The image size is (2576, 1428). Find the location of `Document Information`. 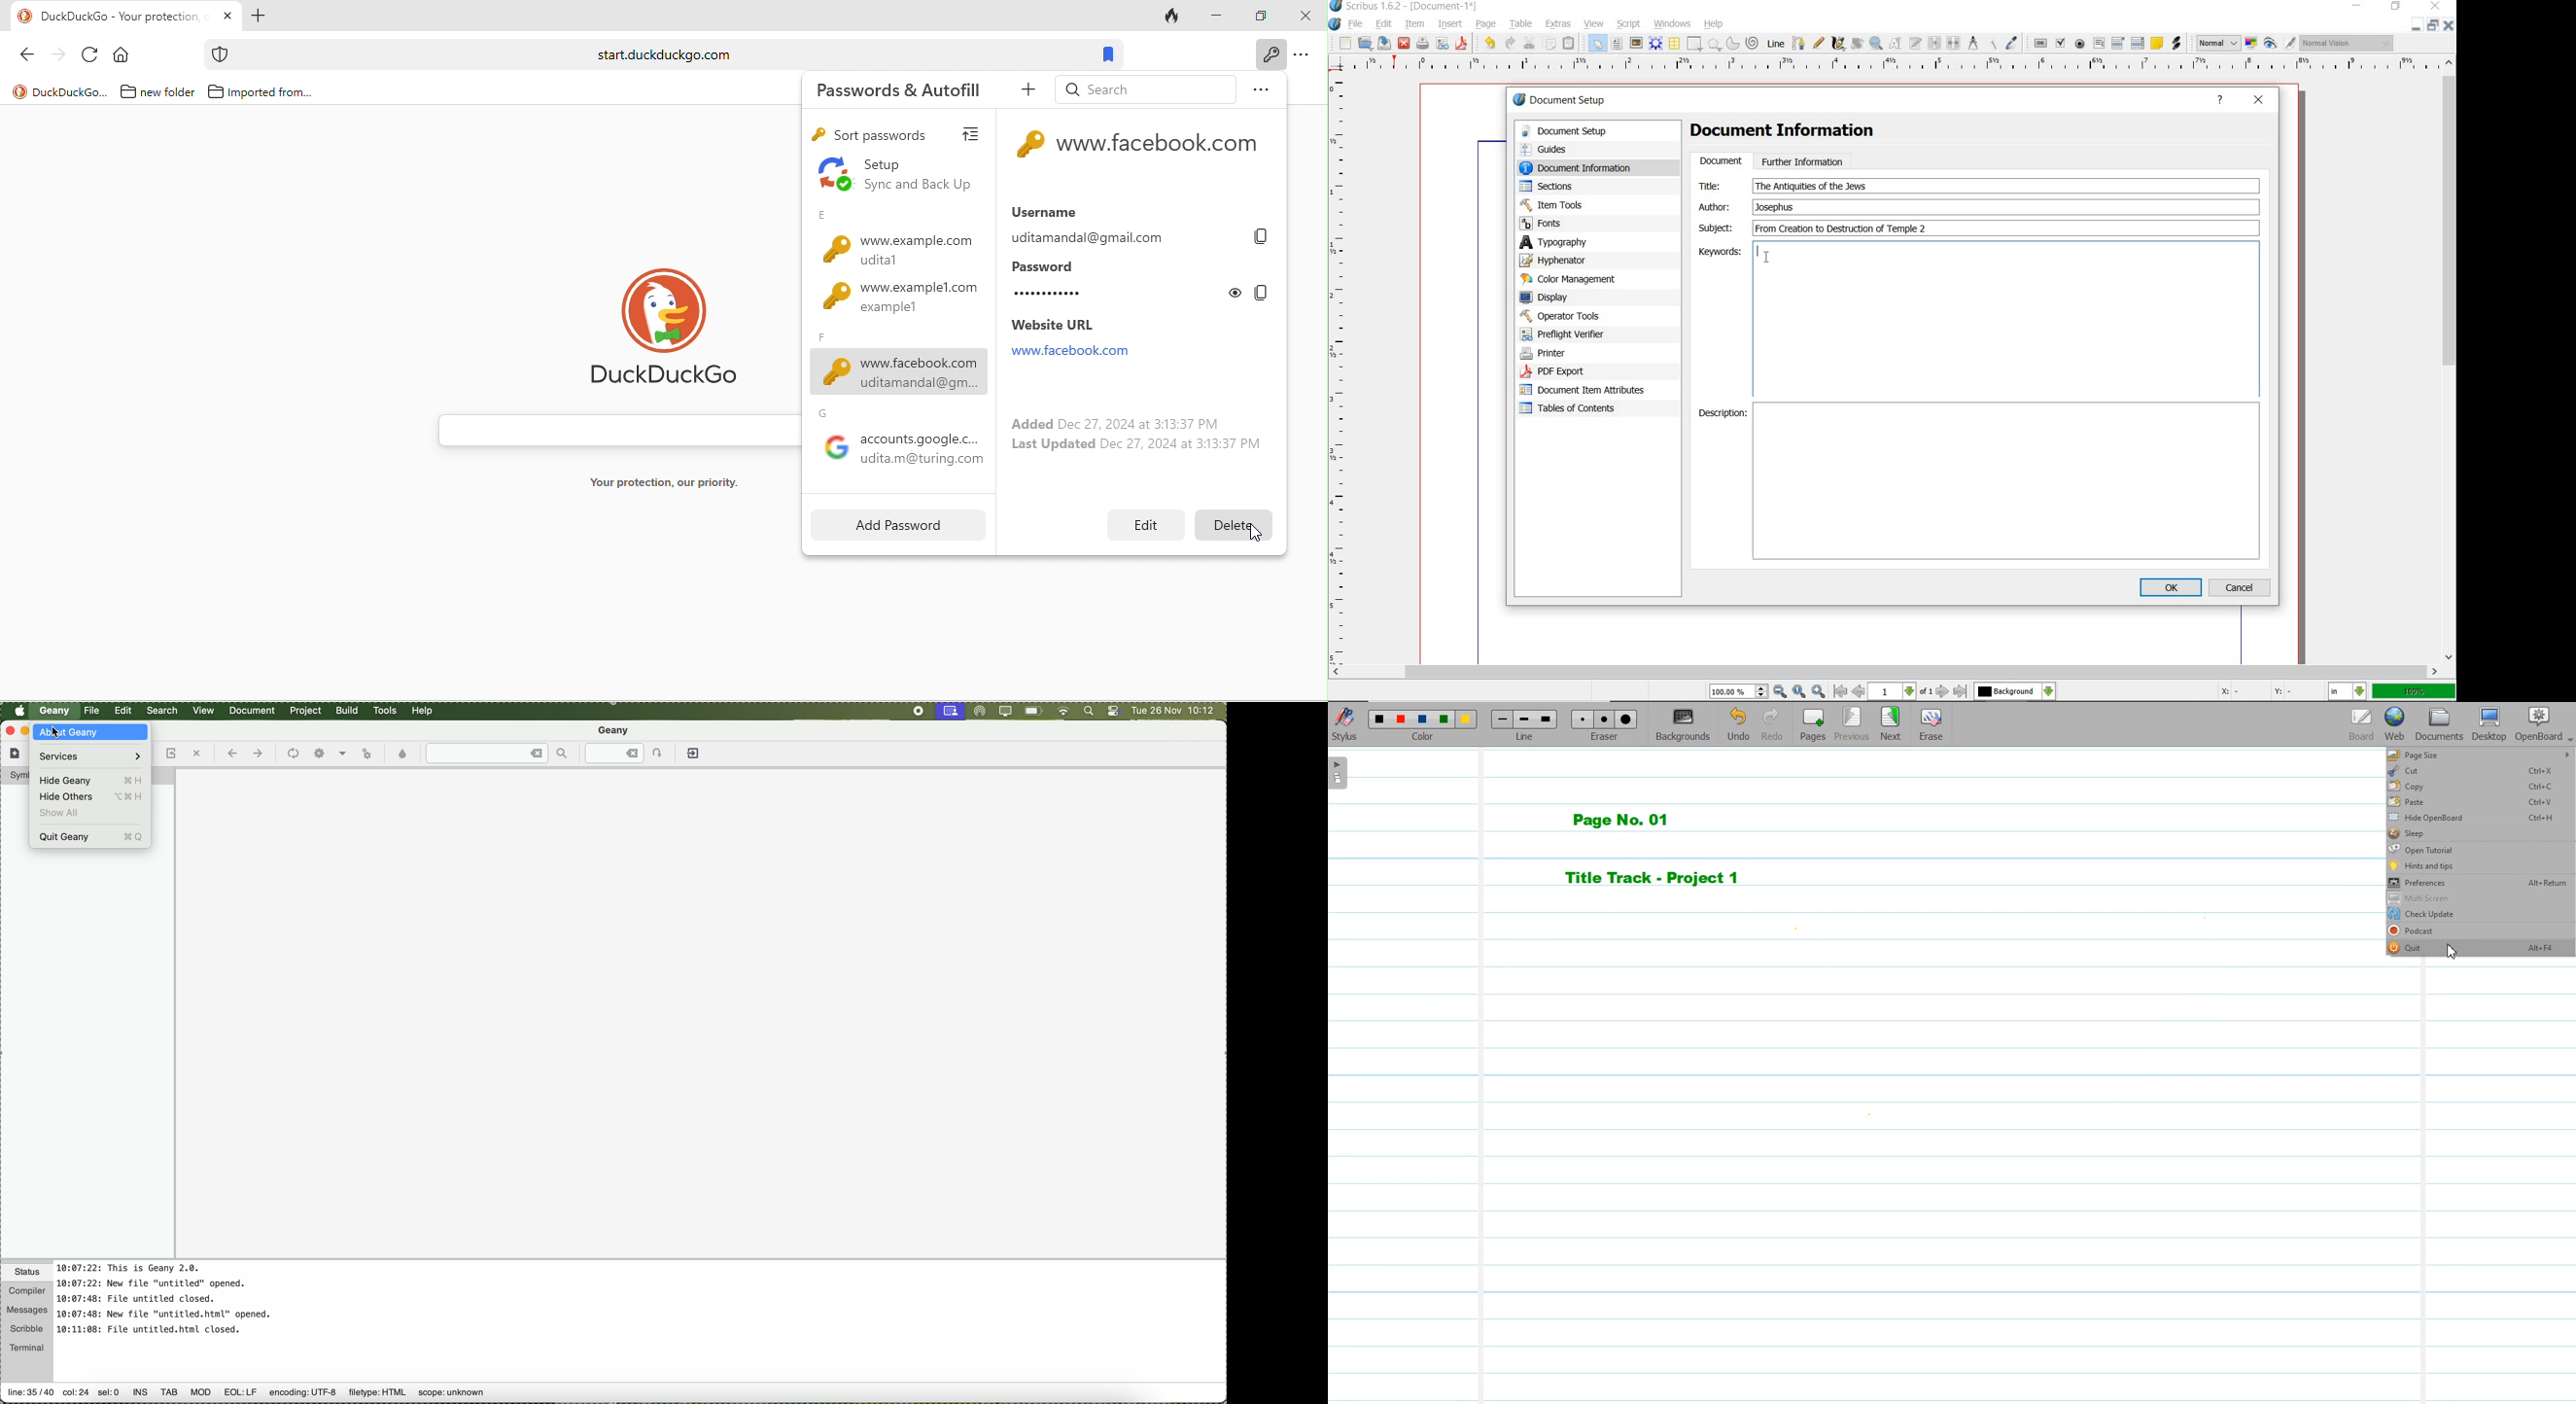

Document Information is located at coordinates (1794, 132).